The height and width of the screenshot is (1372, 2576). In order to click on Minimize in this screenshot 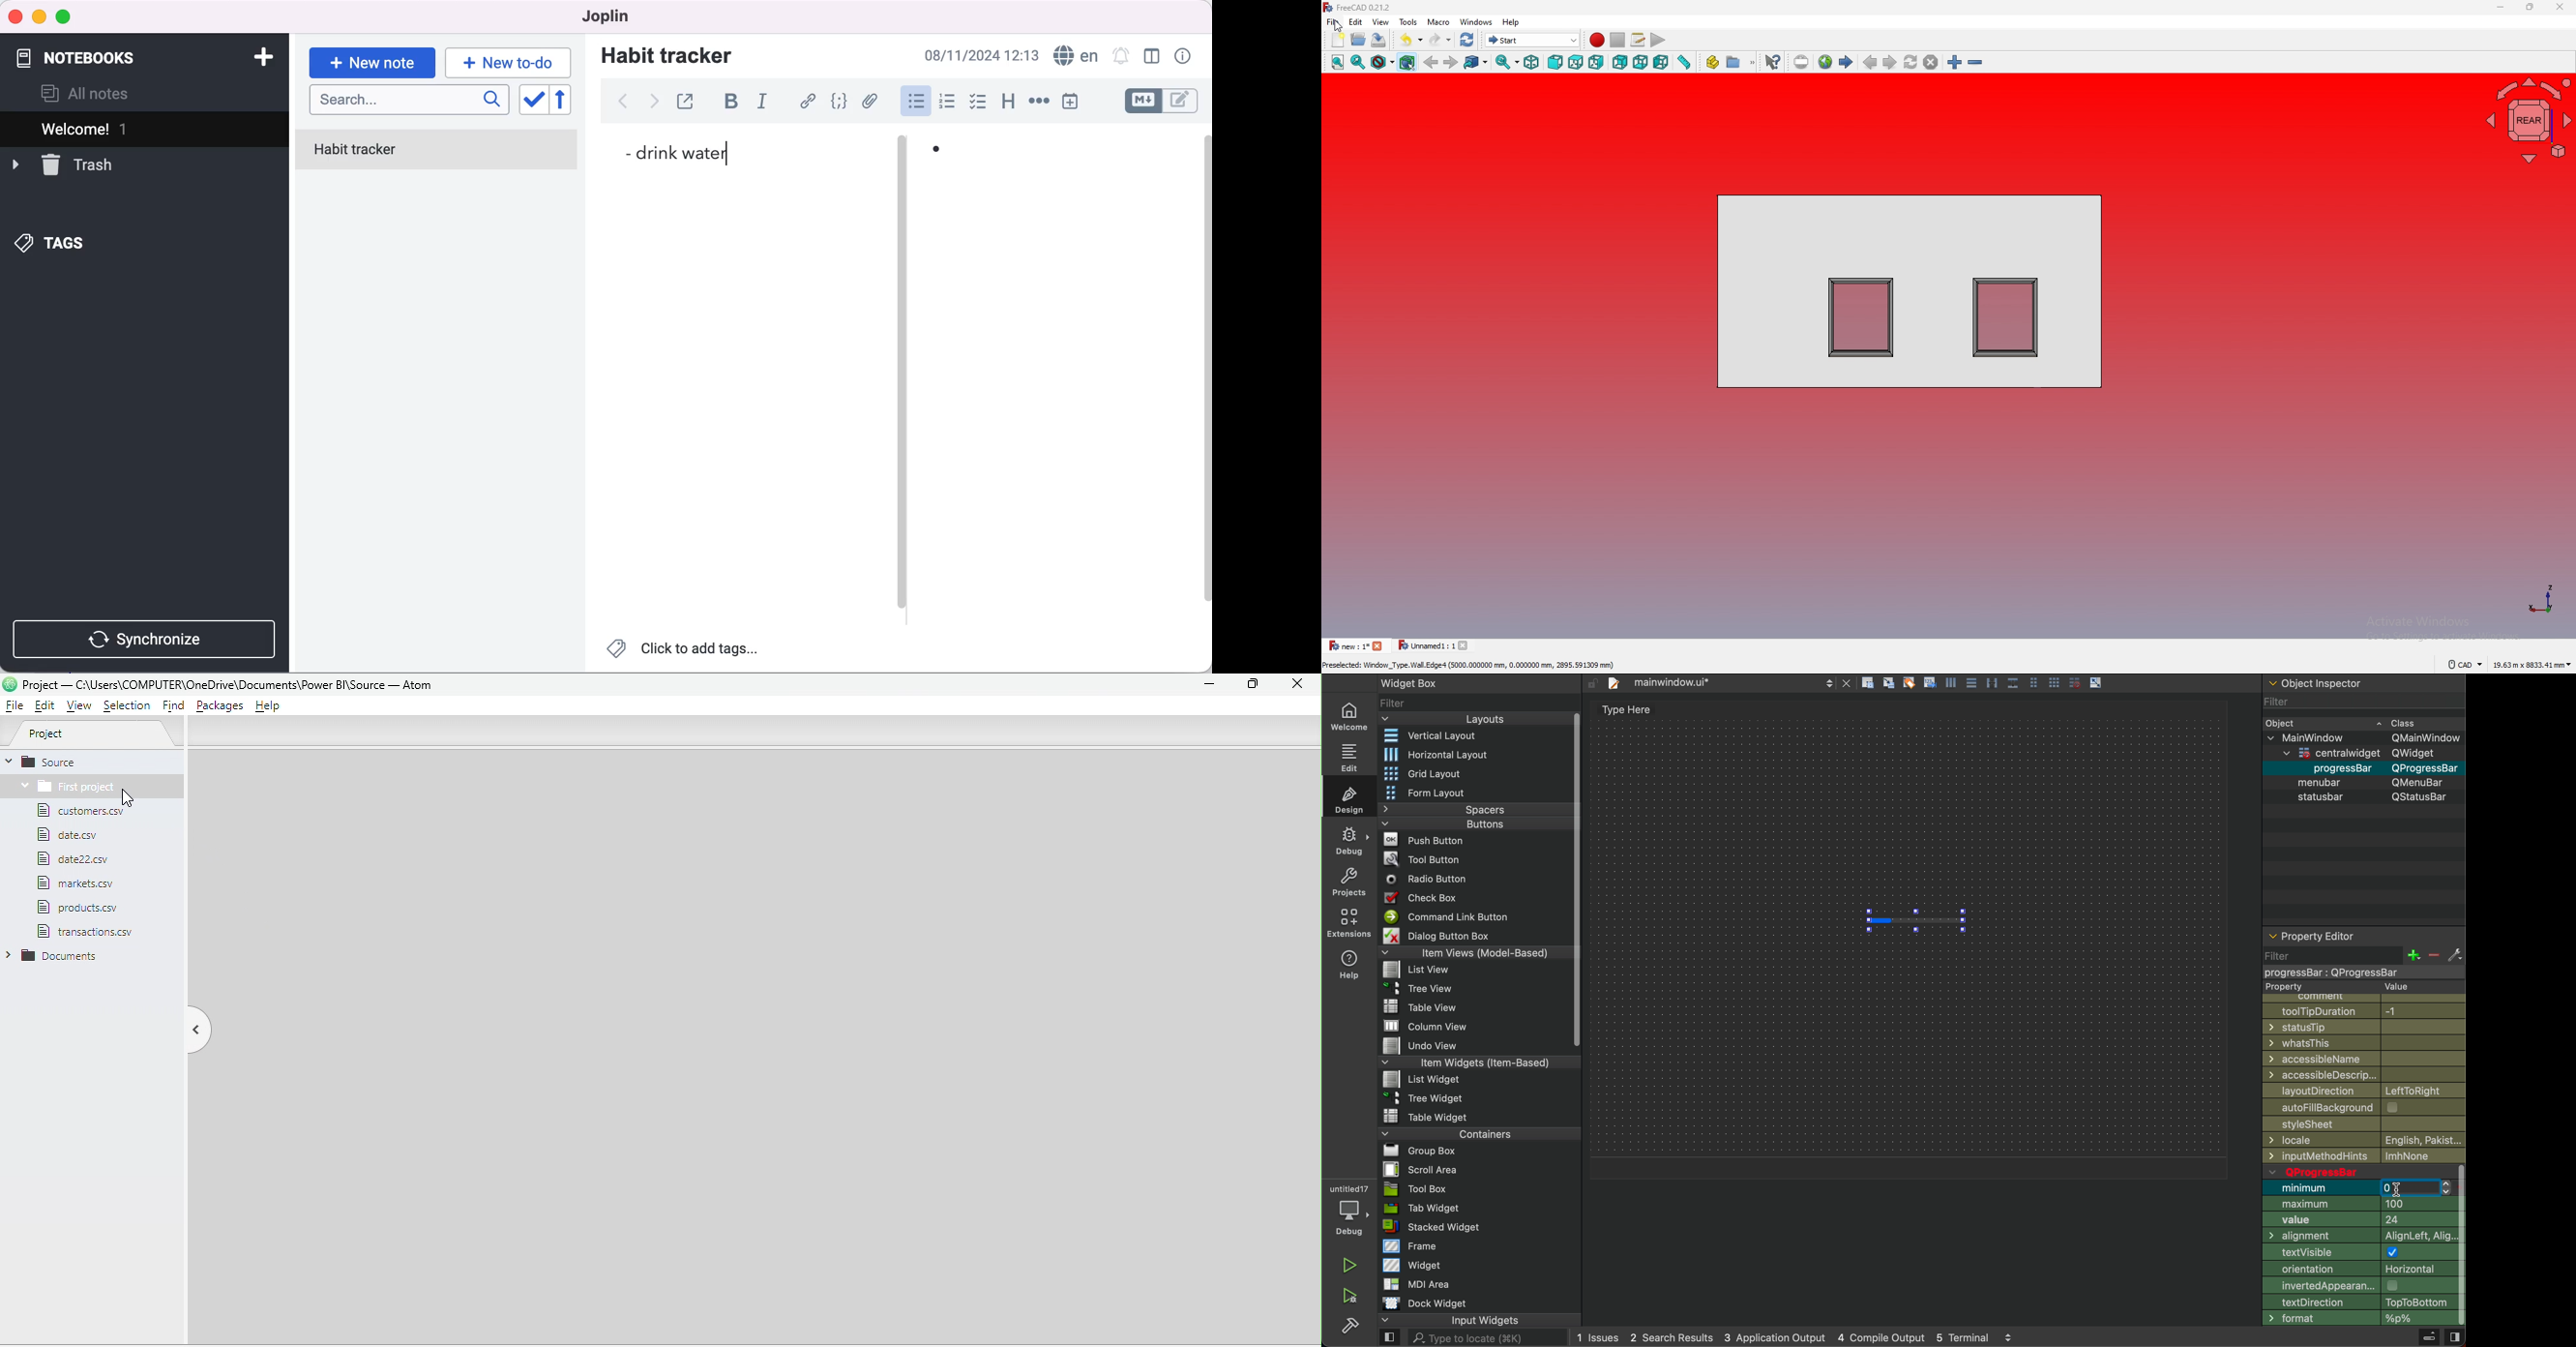, I will do `click(1206, 684)`.